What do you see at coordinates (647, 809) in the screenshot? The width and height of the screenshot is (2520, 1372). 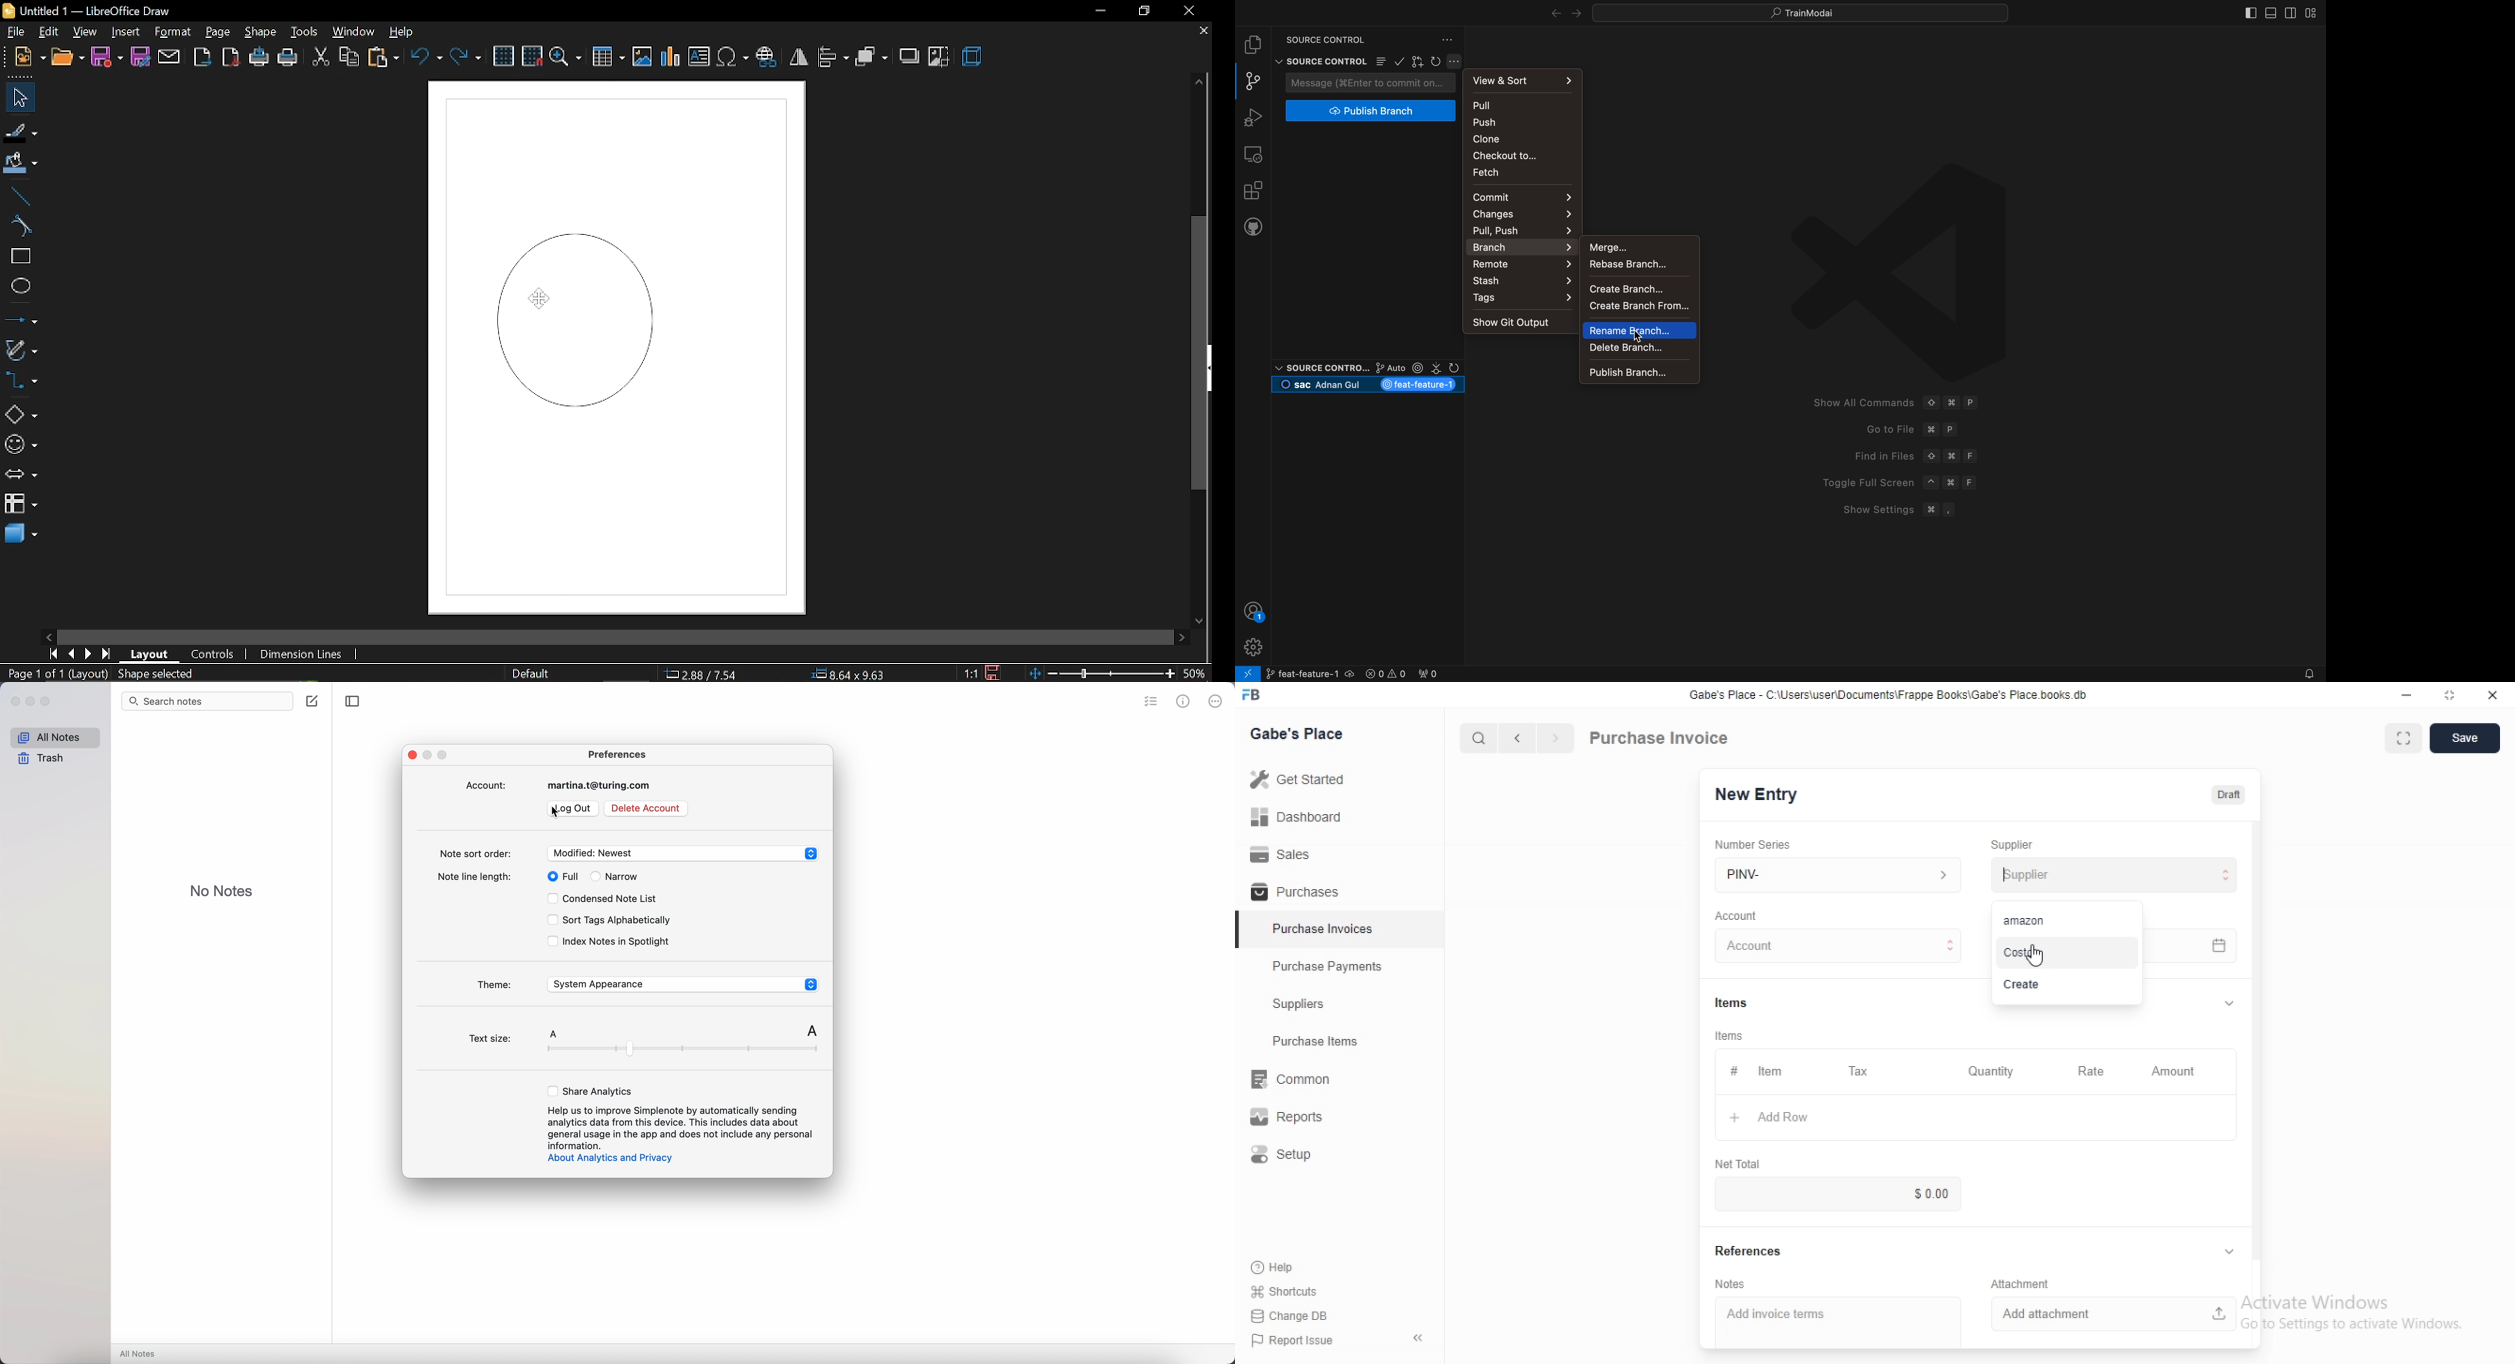 I see `delete account` at bounding box center [647, 809].